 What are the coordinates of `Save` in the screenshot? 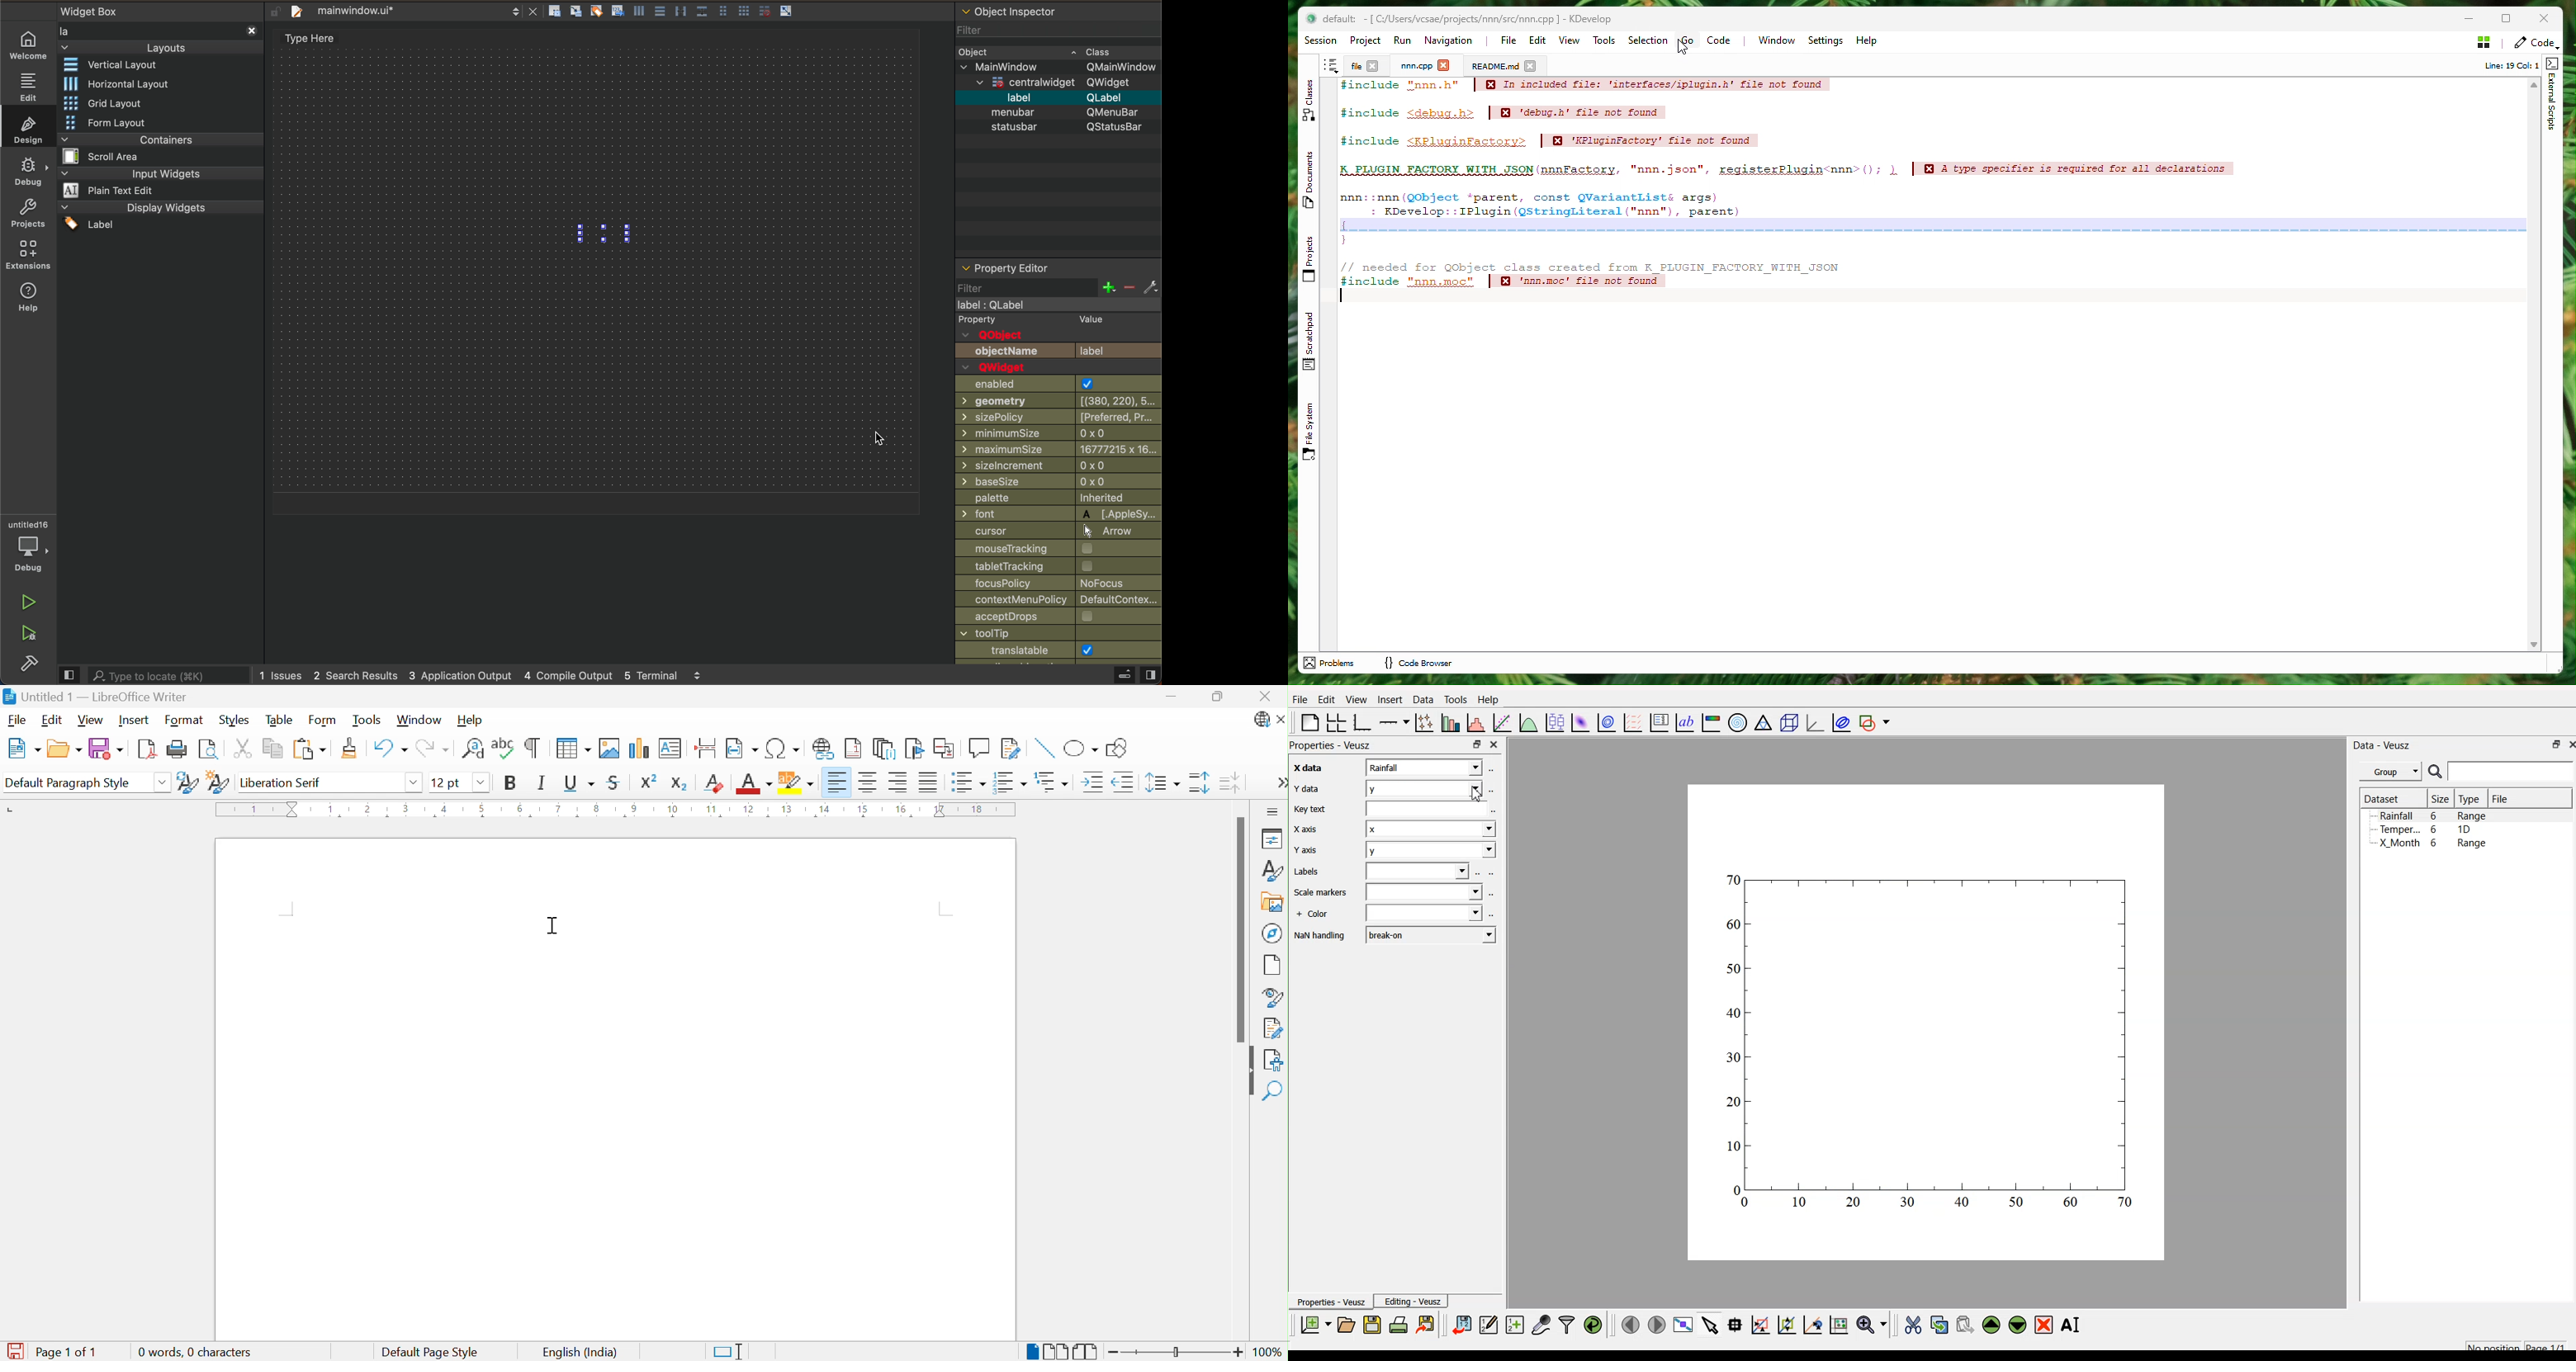 It's located at (107, 749).